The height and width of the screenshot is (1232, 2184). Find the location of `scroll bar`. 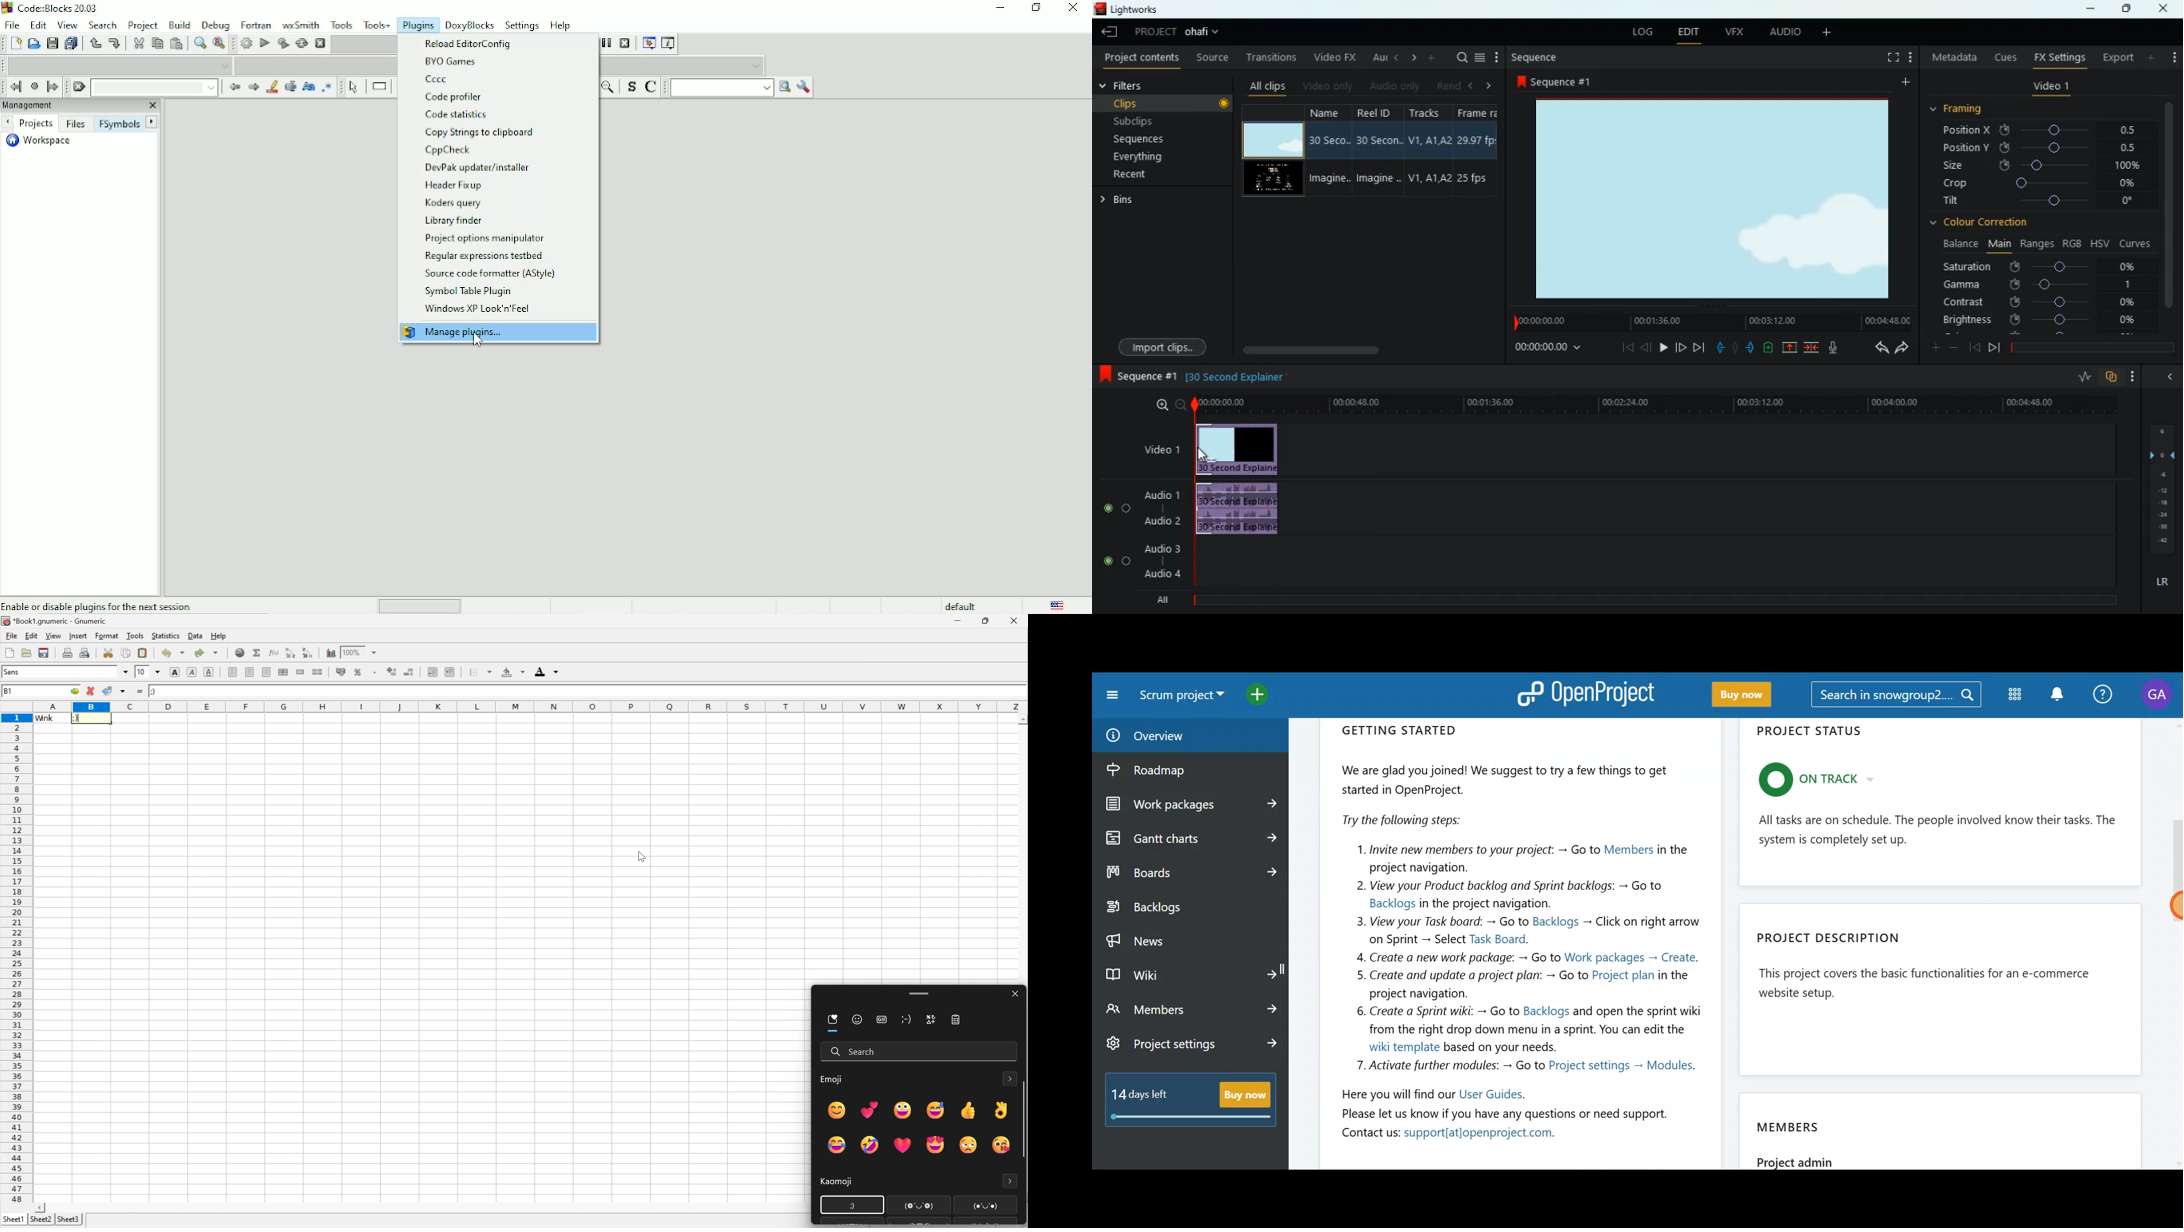

scroll bar is located at coordinates (2178, 944).